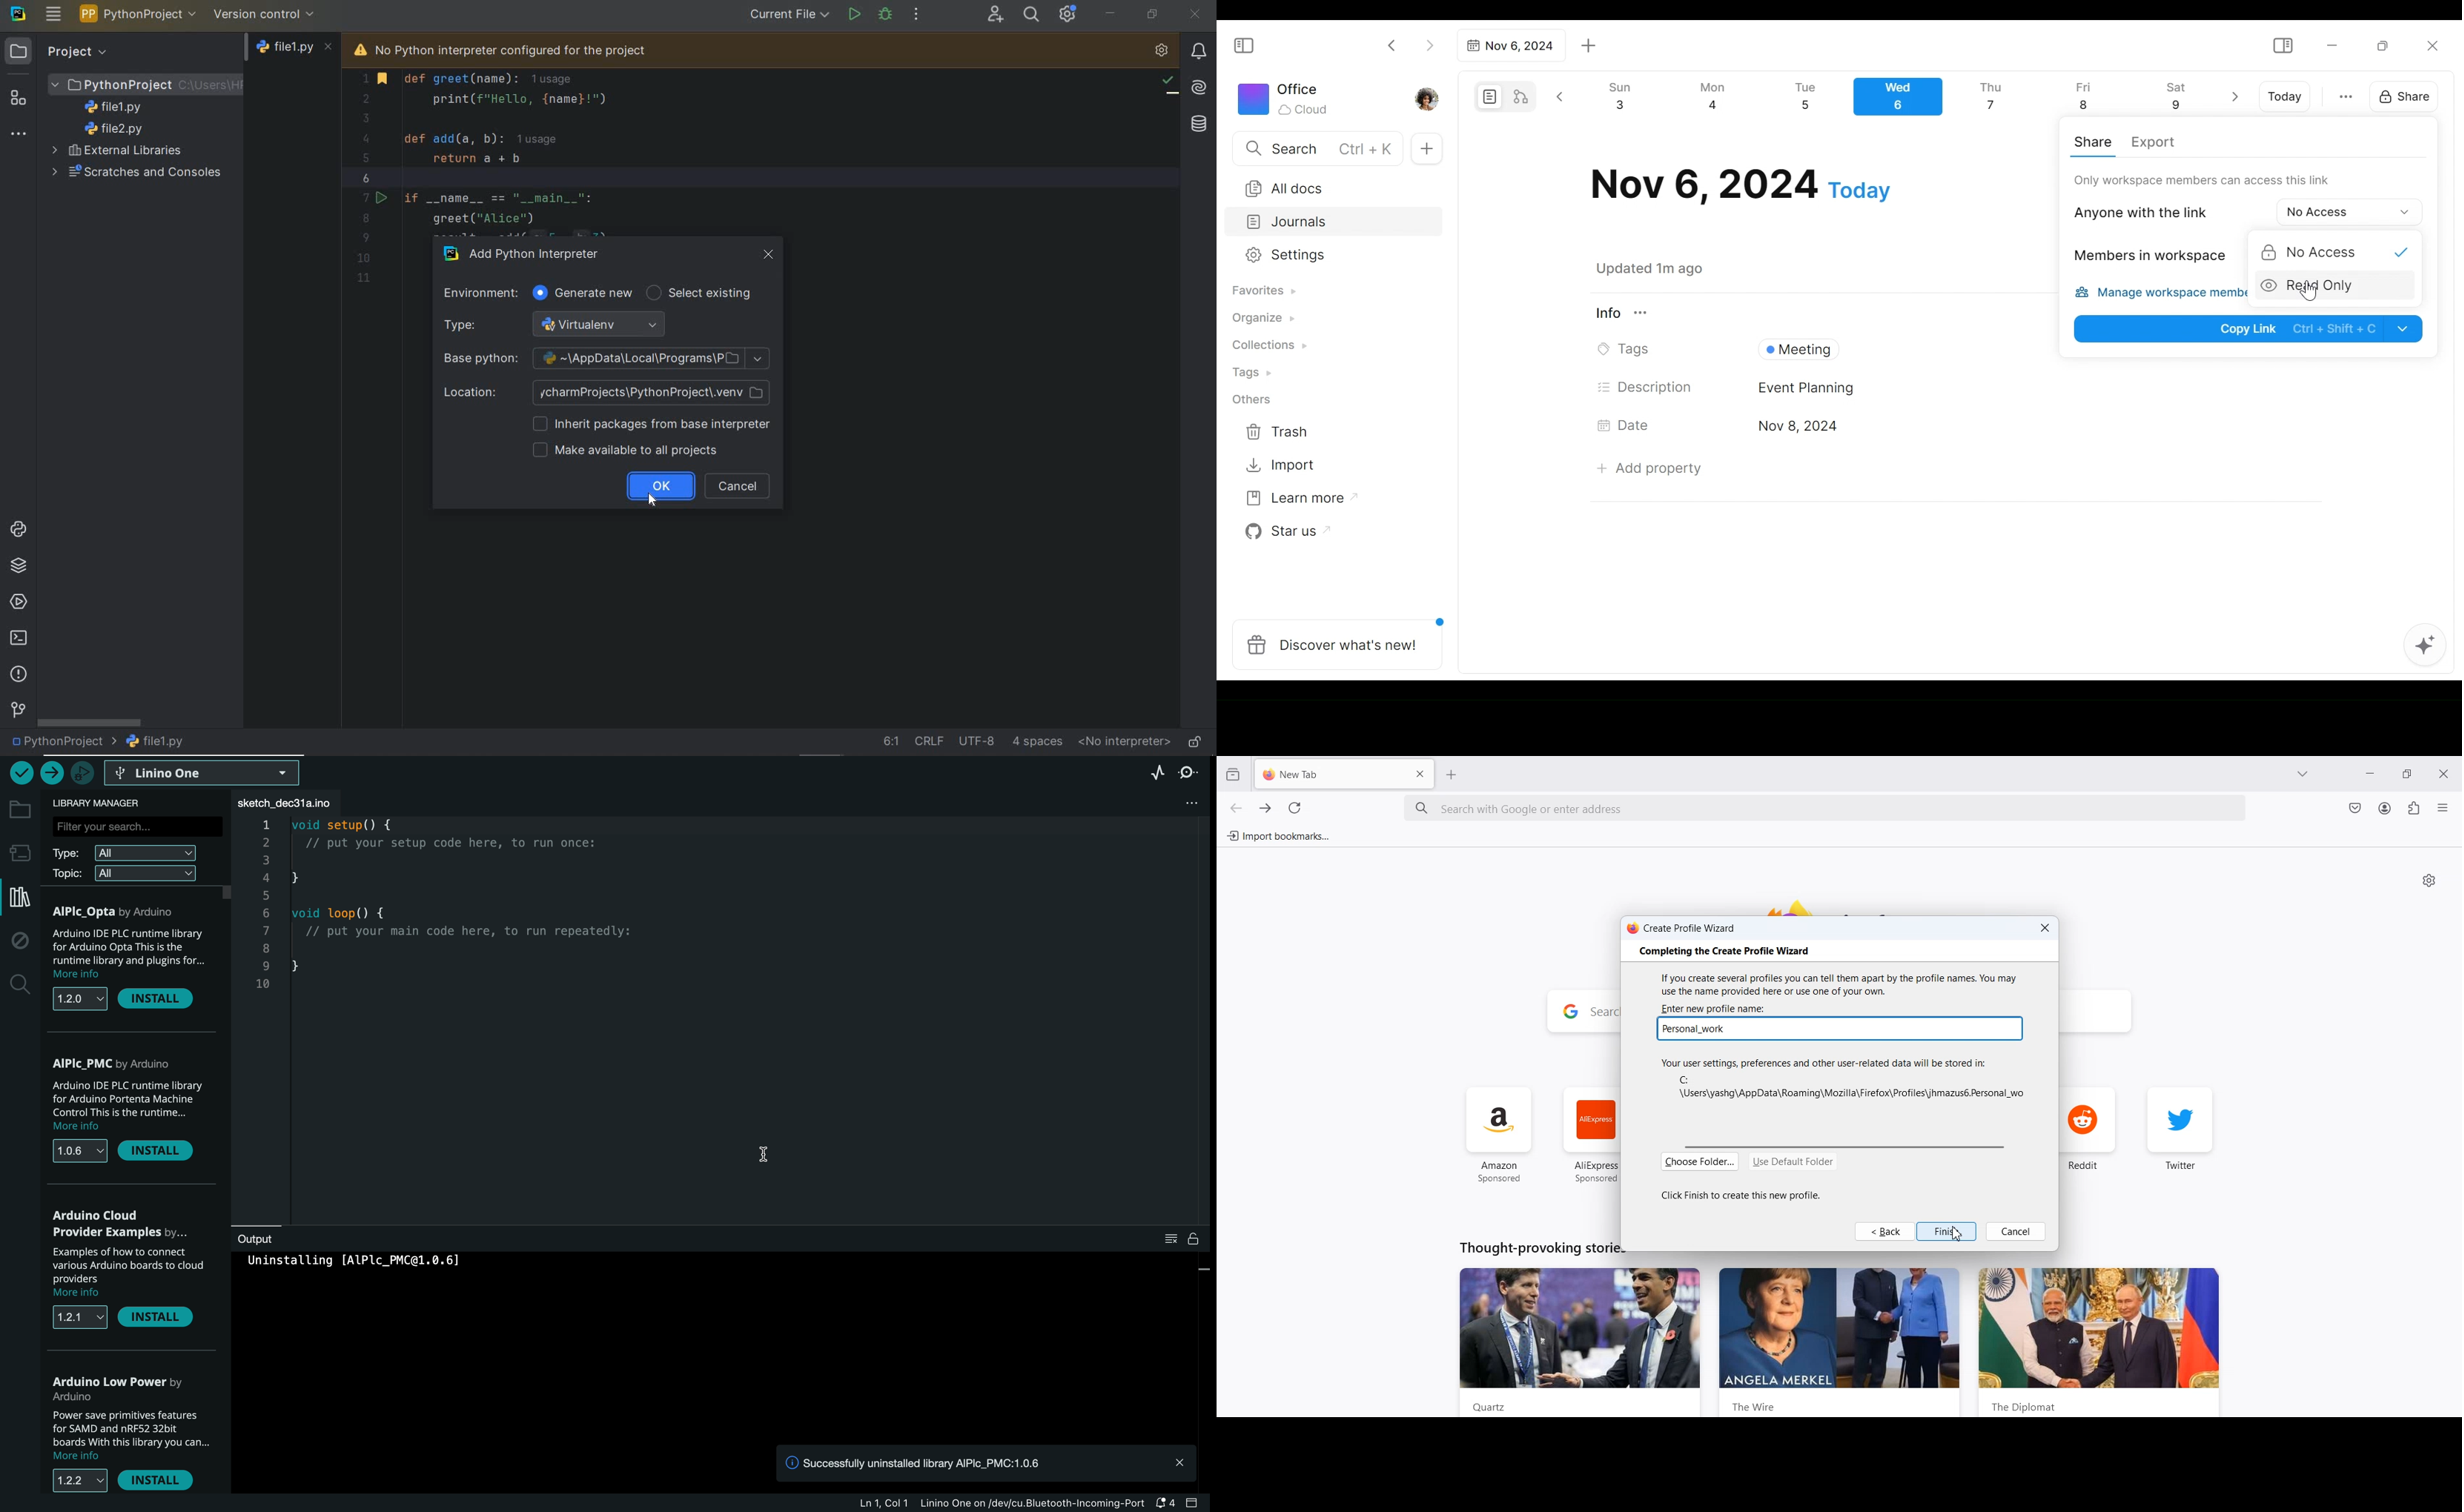 Image resolution: width=2464 pixels, height=1512 pixels. What do you see at coordinates (1841, 1342) in the screenshot?
I see `the wire` at bounding box center [1841, 1342].